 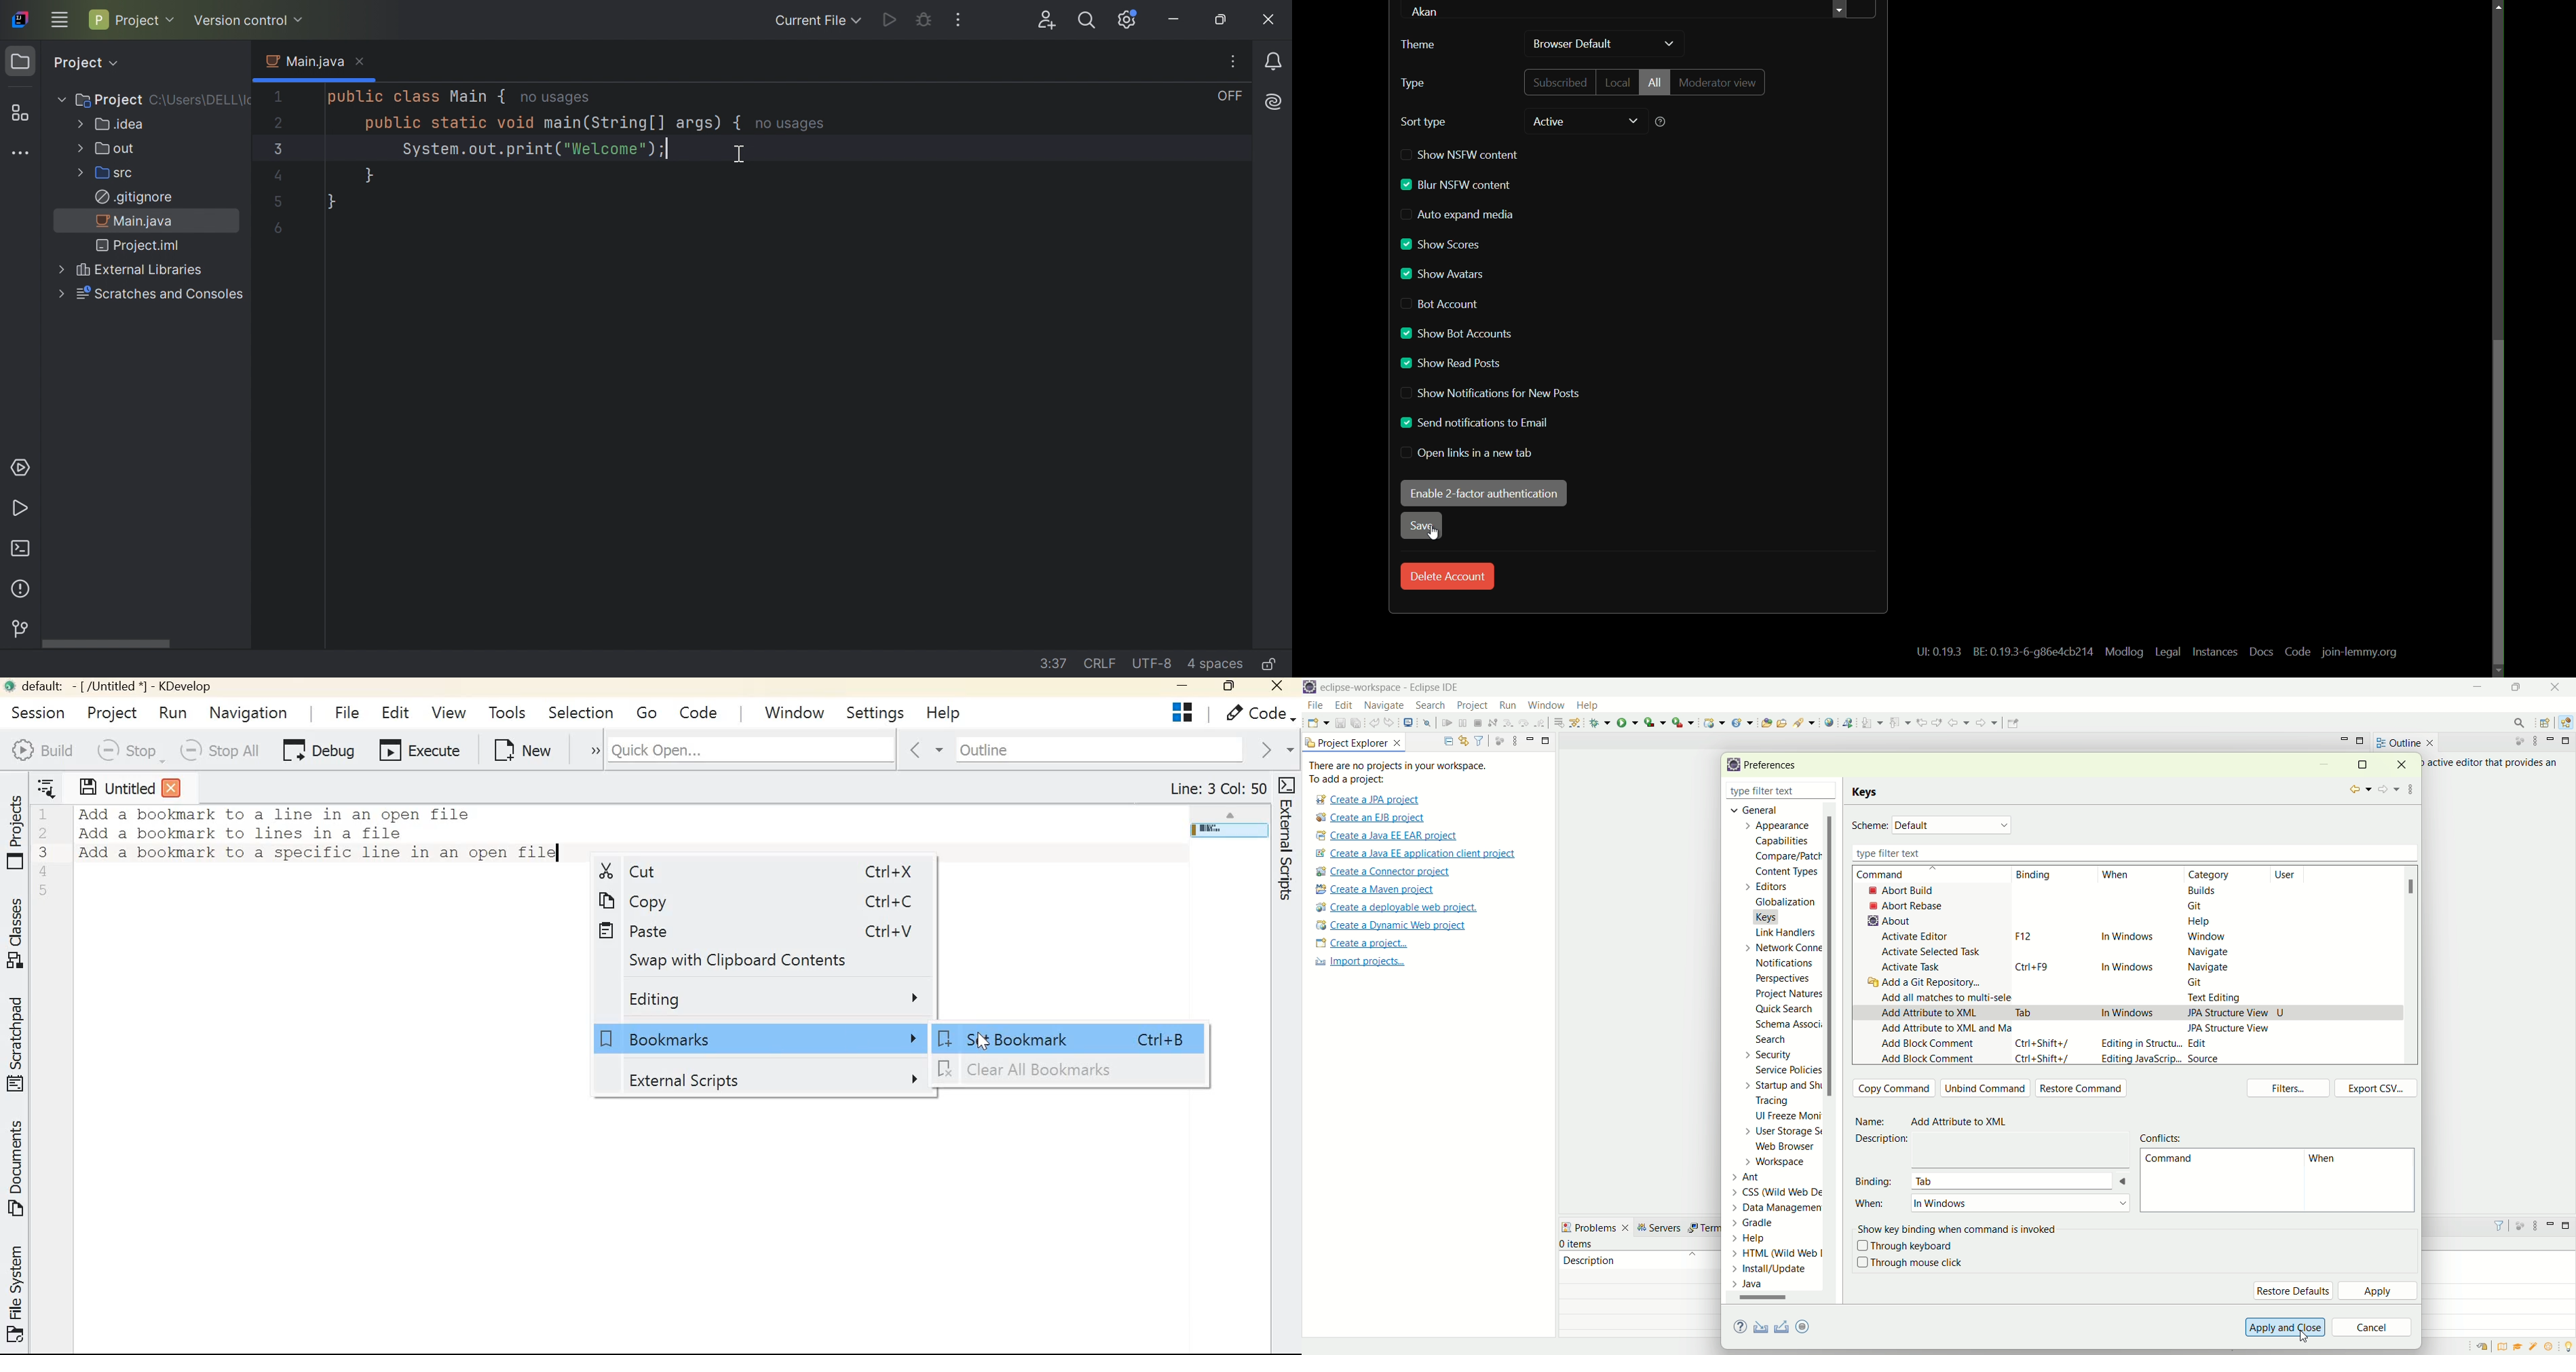 I want to click on editing javascript...Source, so click(x=2159, y=1059).